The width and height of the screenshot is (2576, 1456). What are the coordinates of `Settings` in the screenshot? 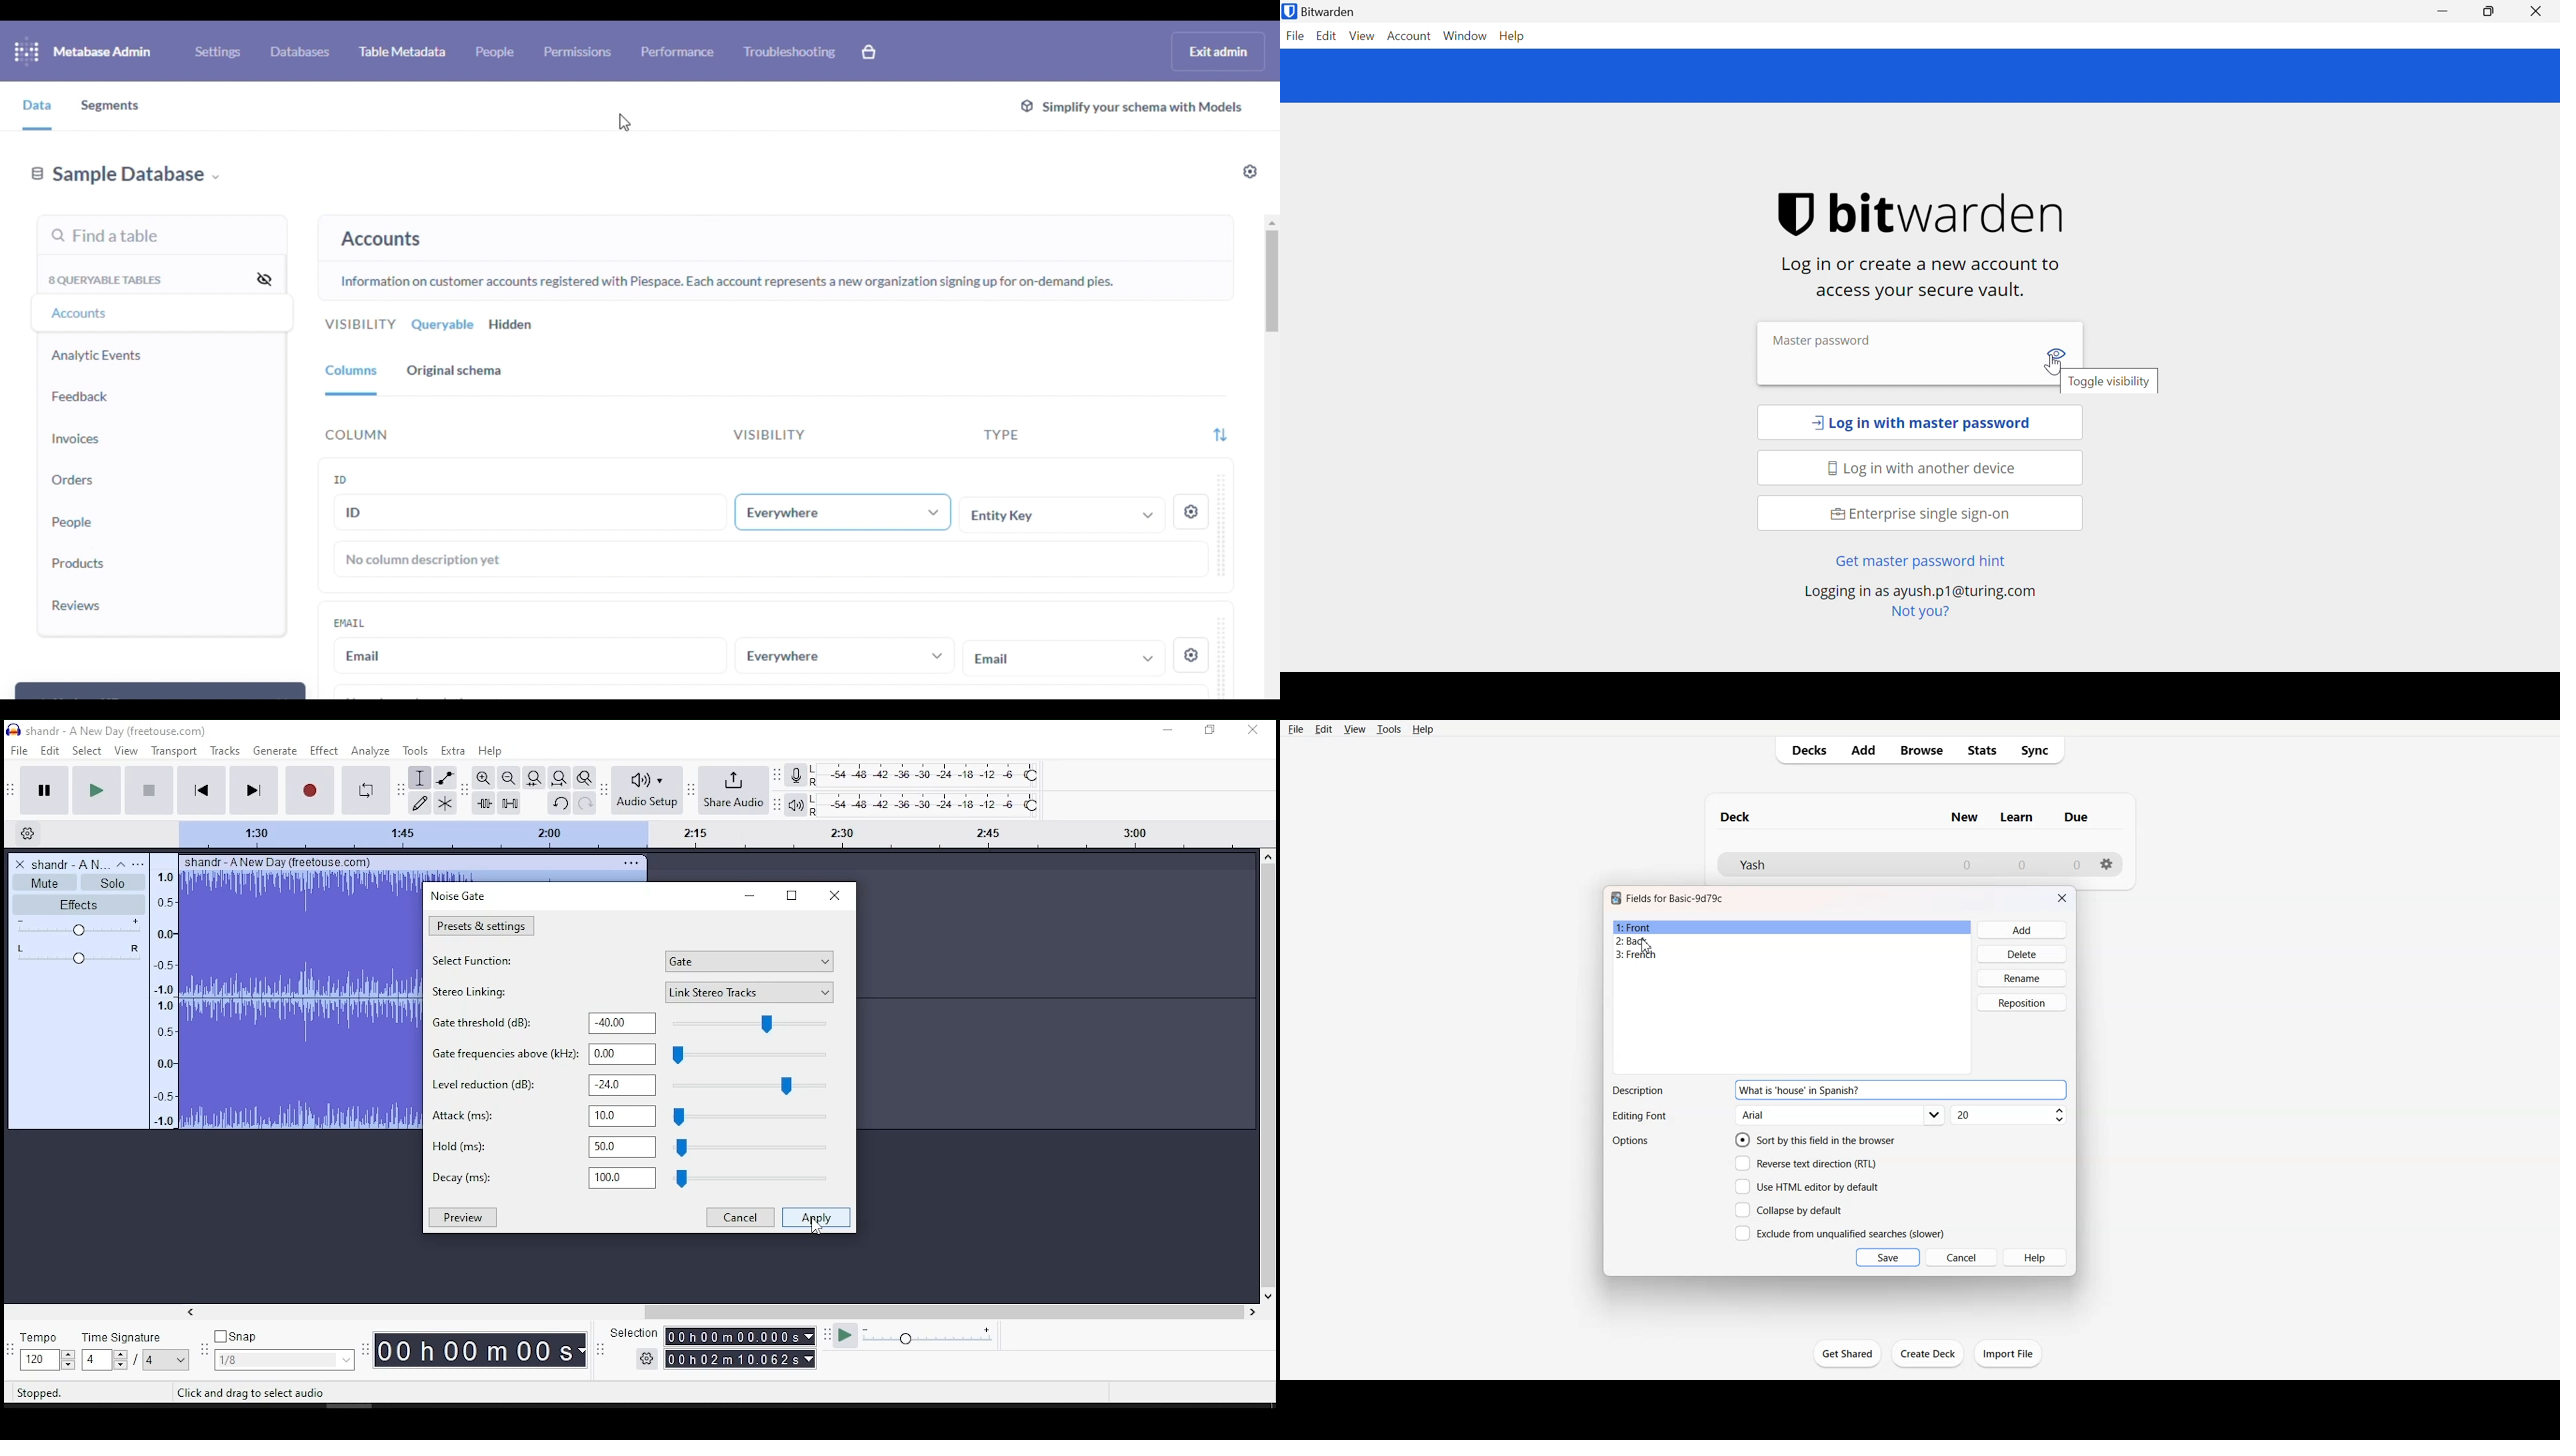 It's located at (29, 834).